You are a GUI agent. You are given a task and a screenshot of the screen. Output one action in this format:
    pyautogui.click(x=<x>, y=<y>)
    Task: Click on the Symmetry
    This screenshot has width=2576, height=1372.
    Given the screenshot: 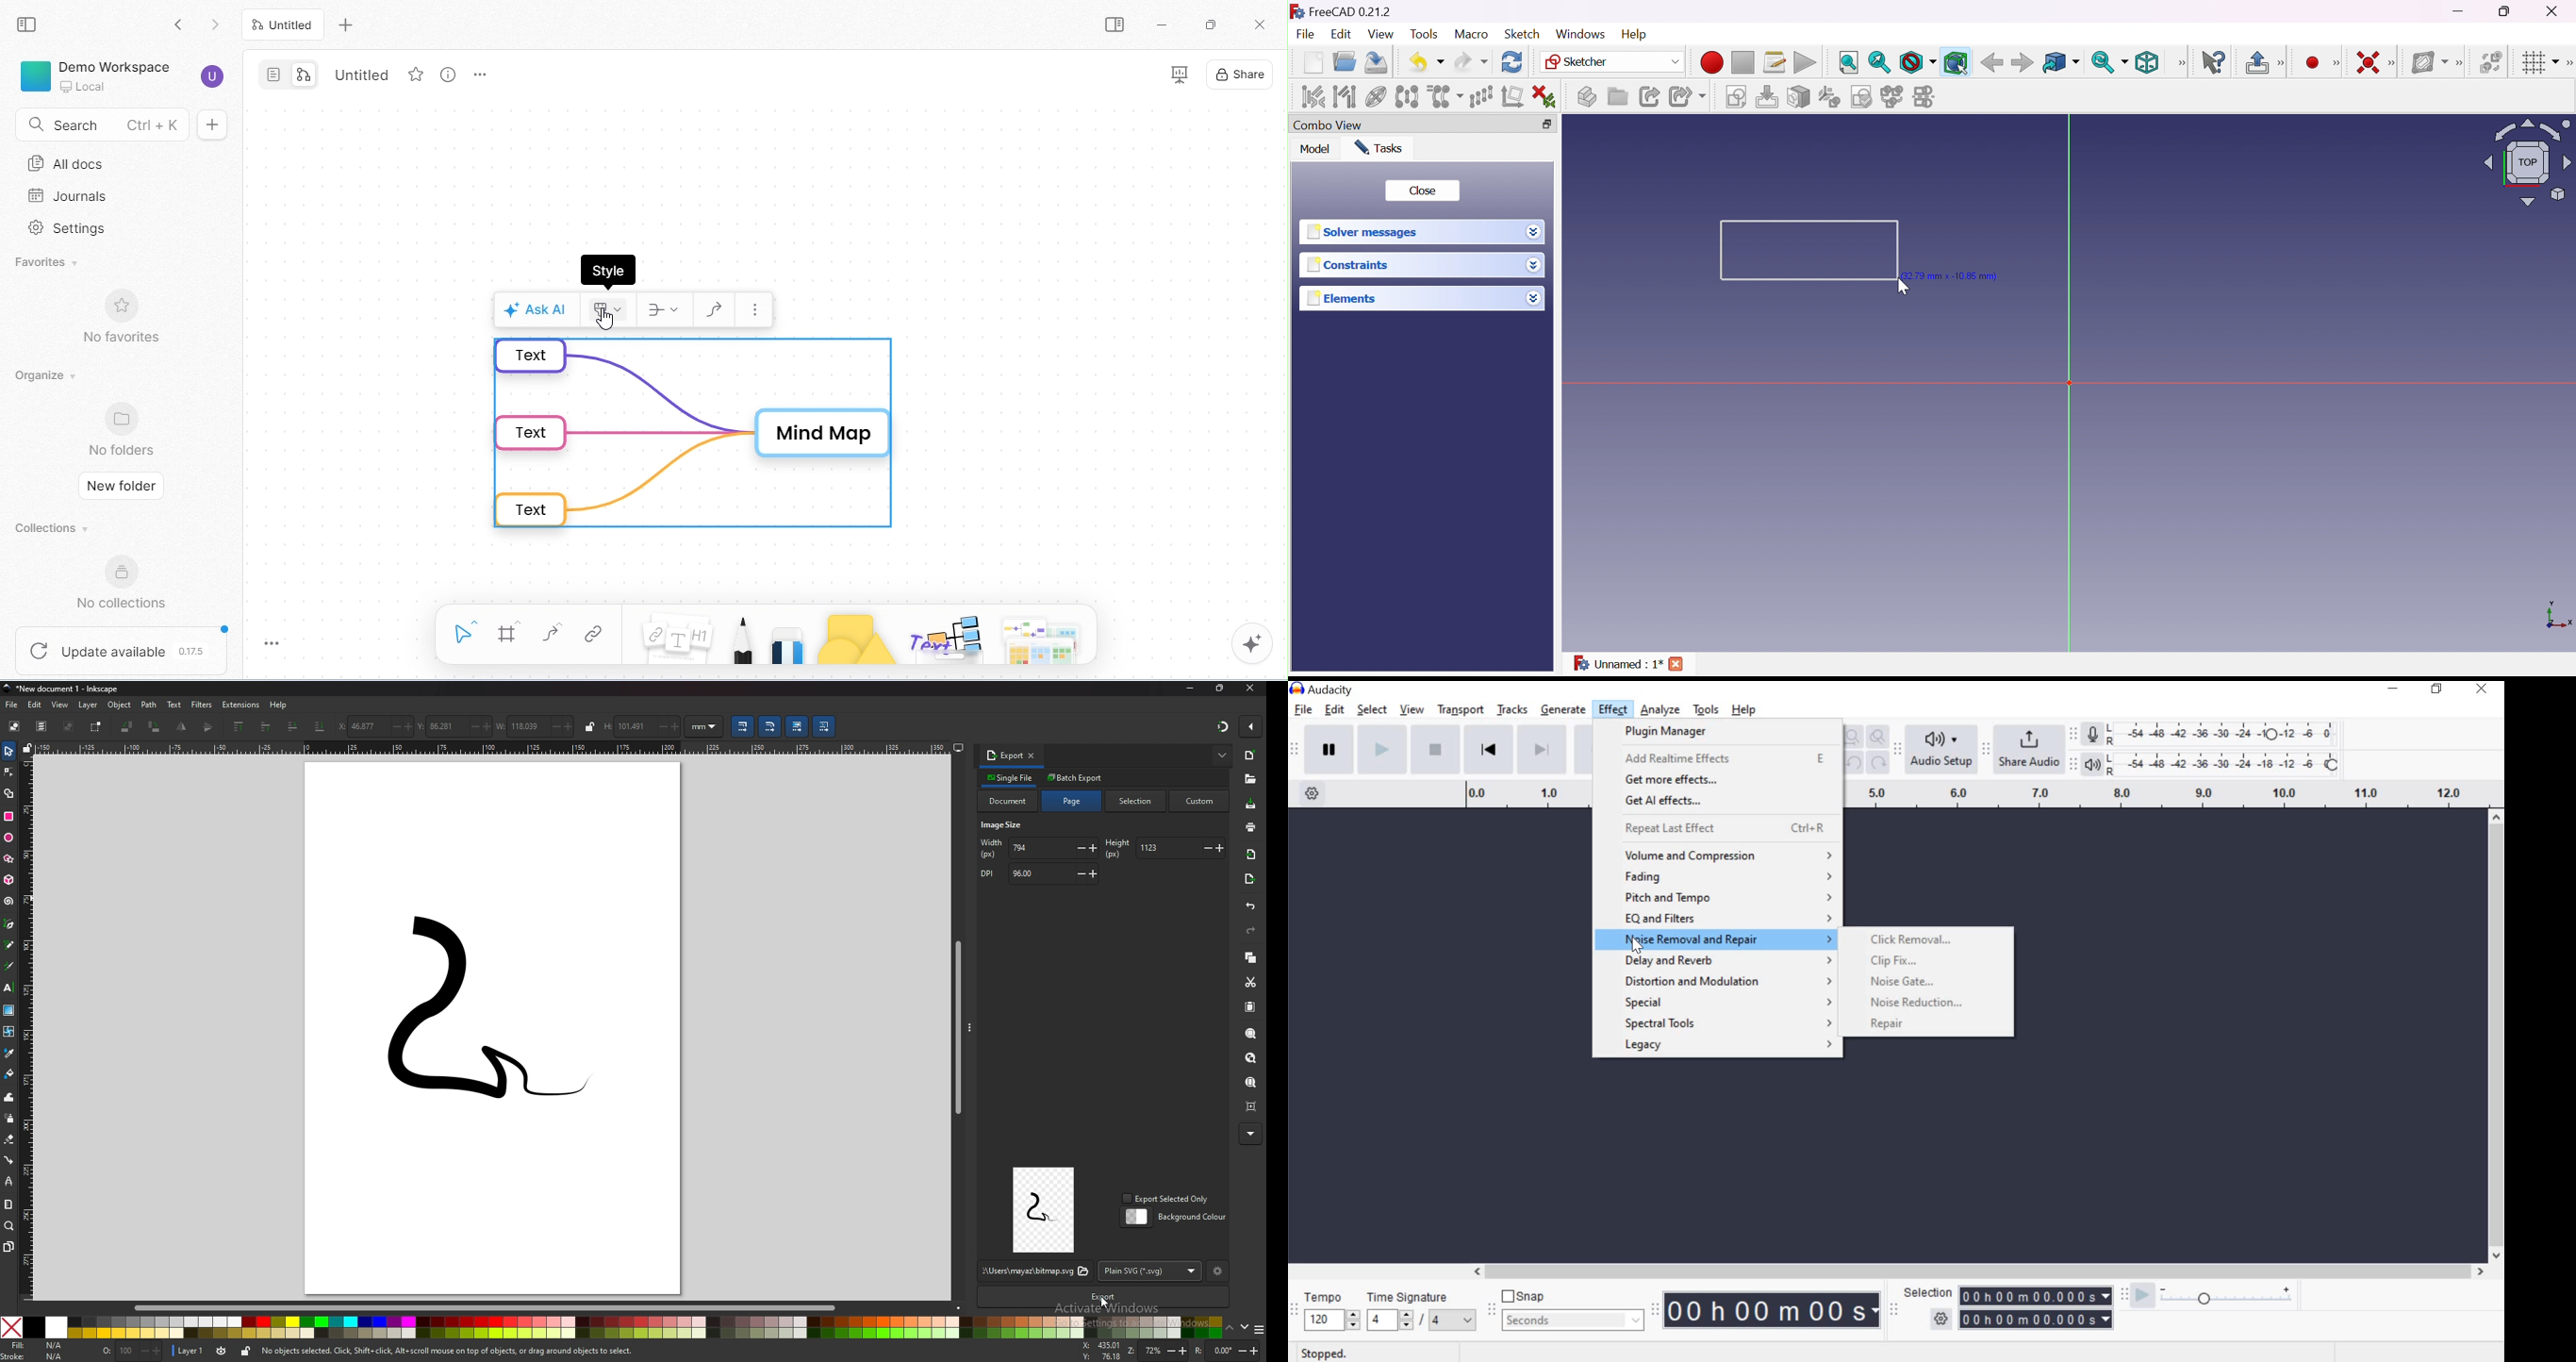 What is the action you would take?
    pyautogui.click(x=1406, y=96)
    